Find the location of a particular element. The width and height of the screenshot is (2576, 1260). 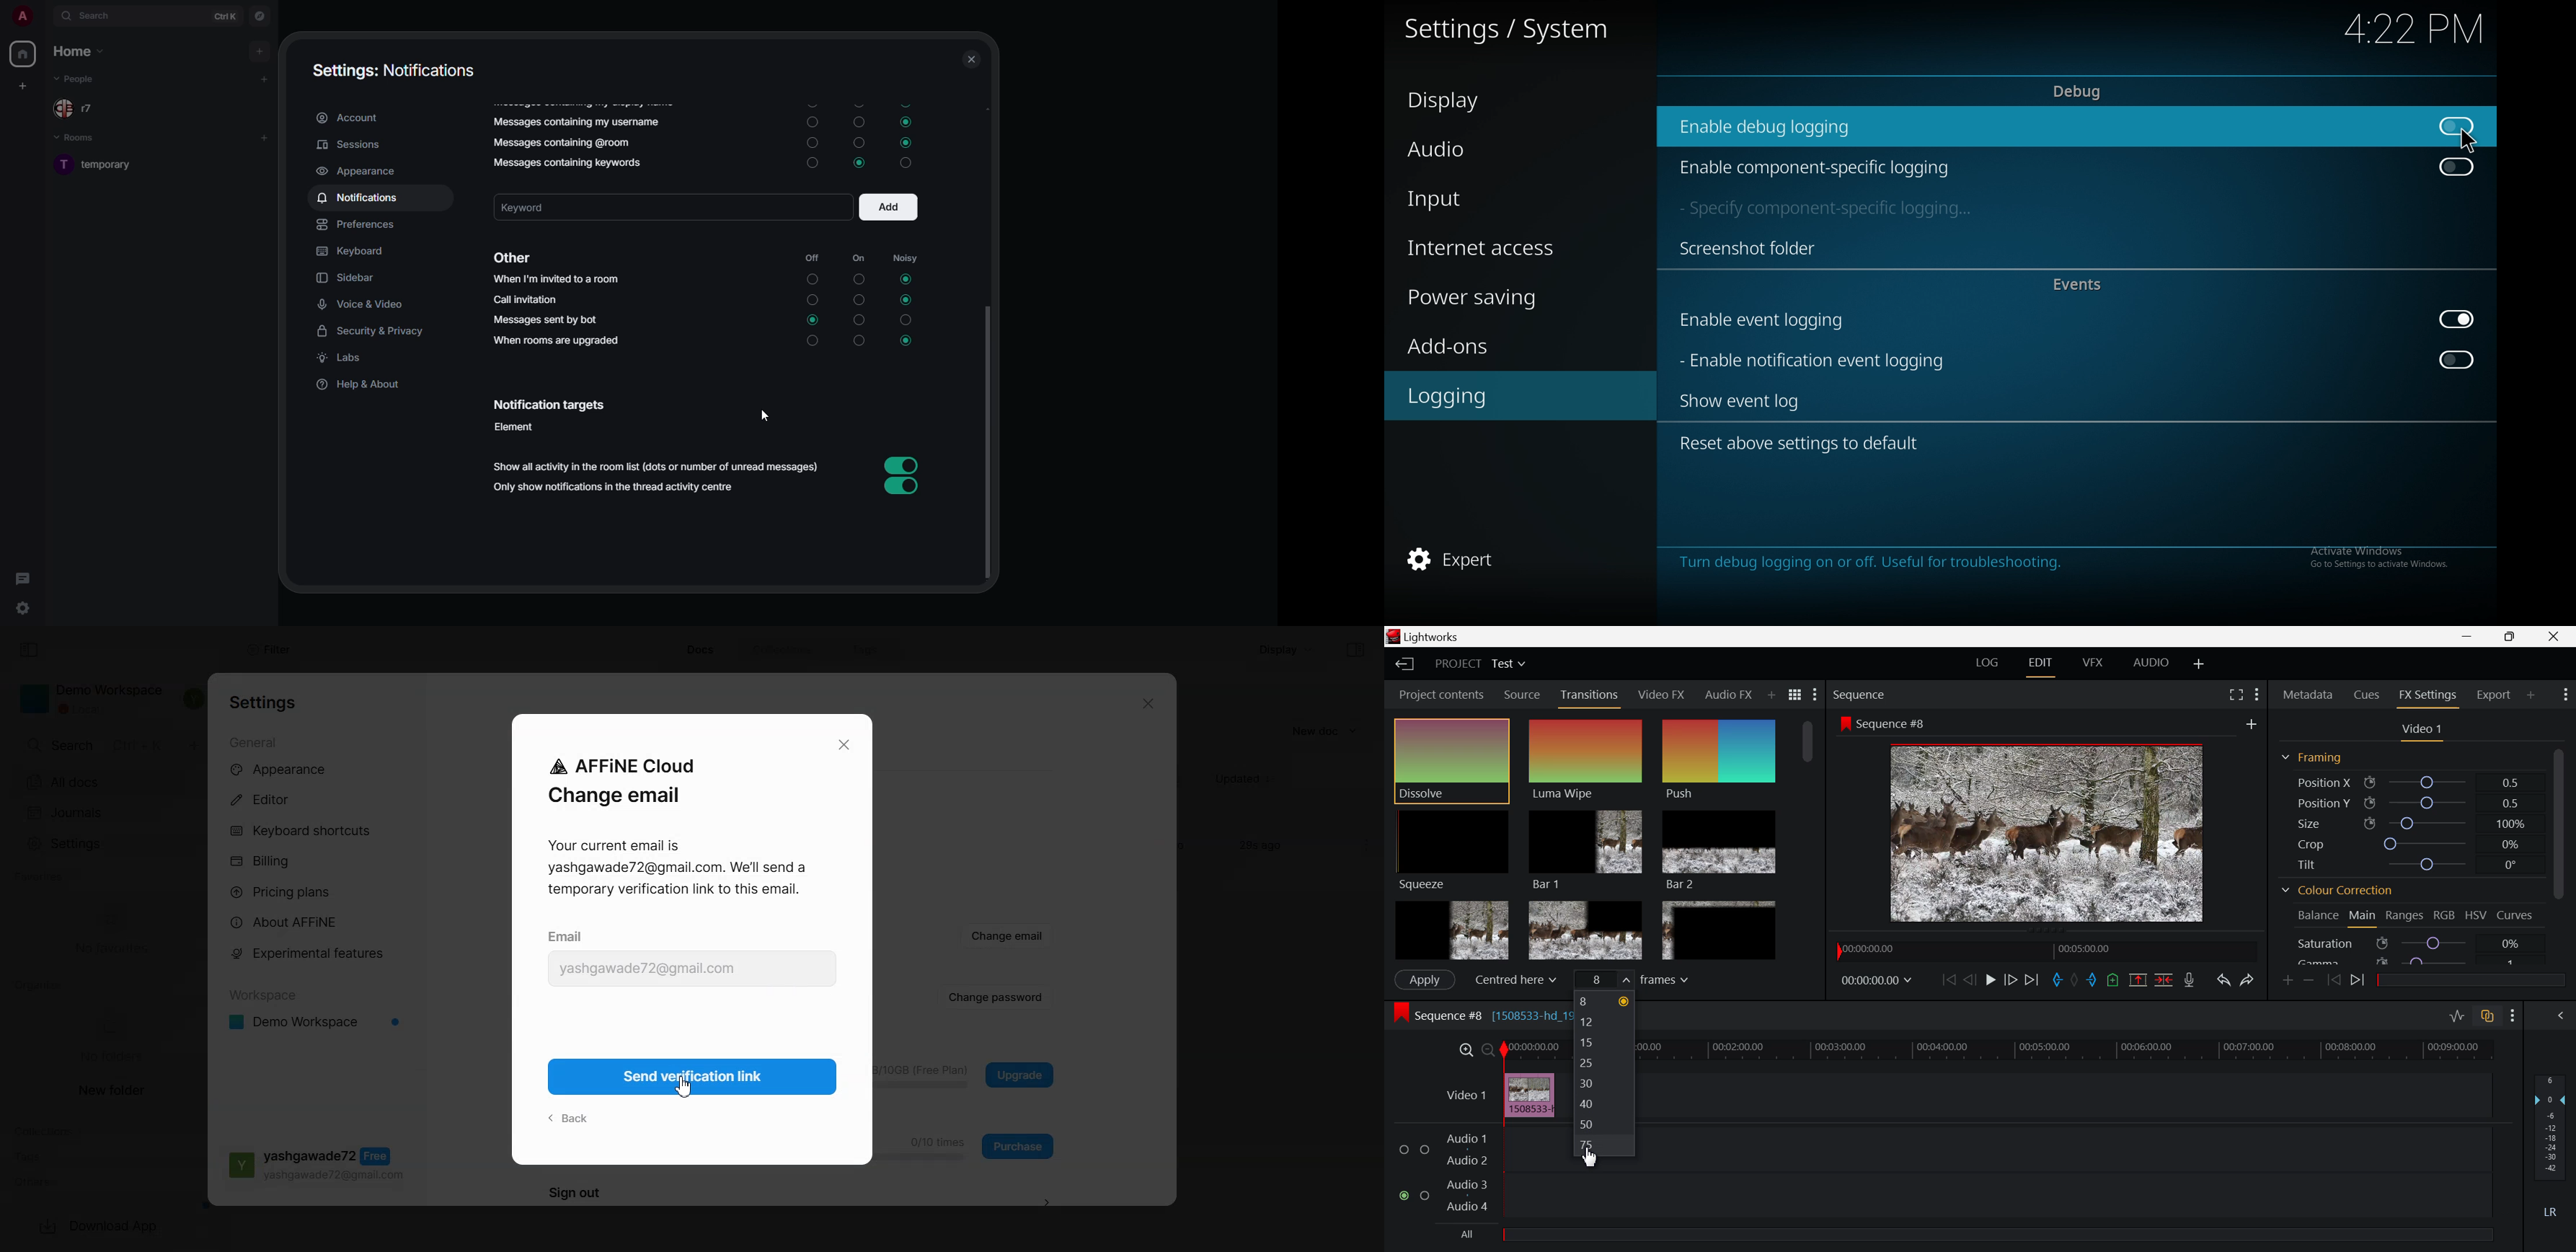

Off is located at coordinates (812, 142).